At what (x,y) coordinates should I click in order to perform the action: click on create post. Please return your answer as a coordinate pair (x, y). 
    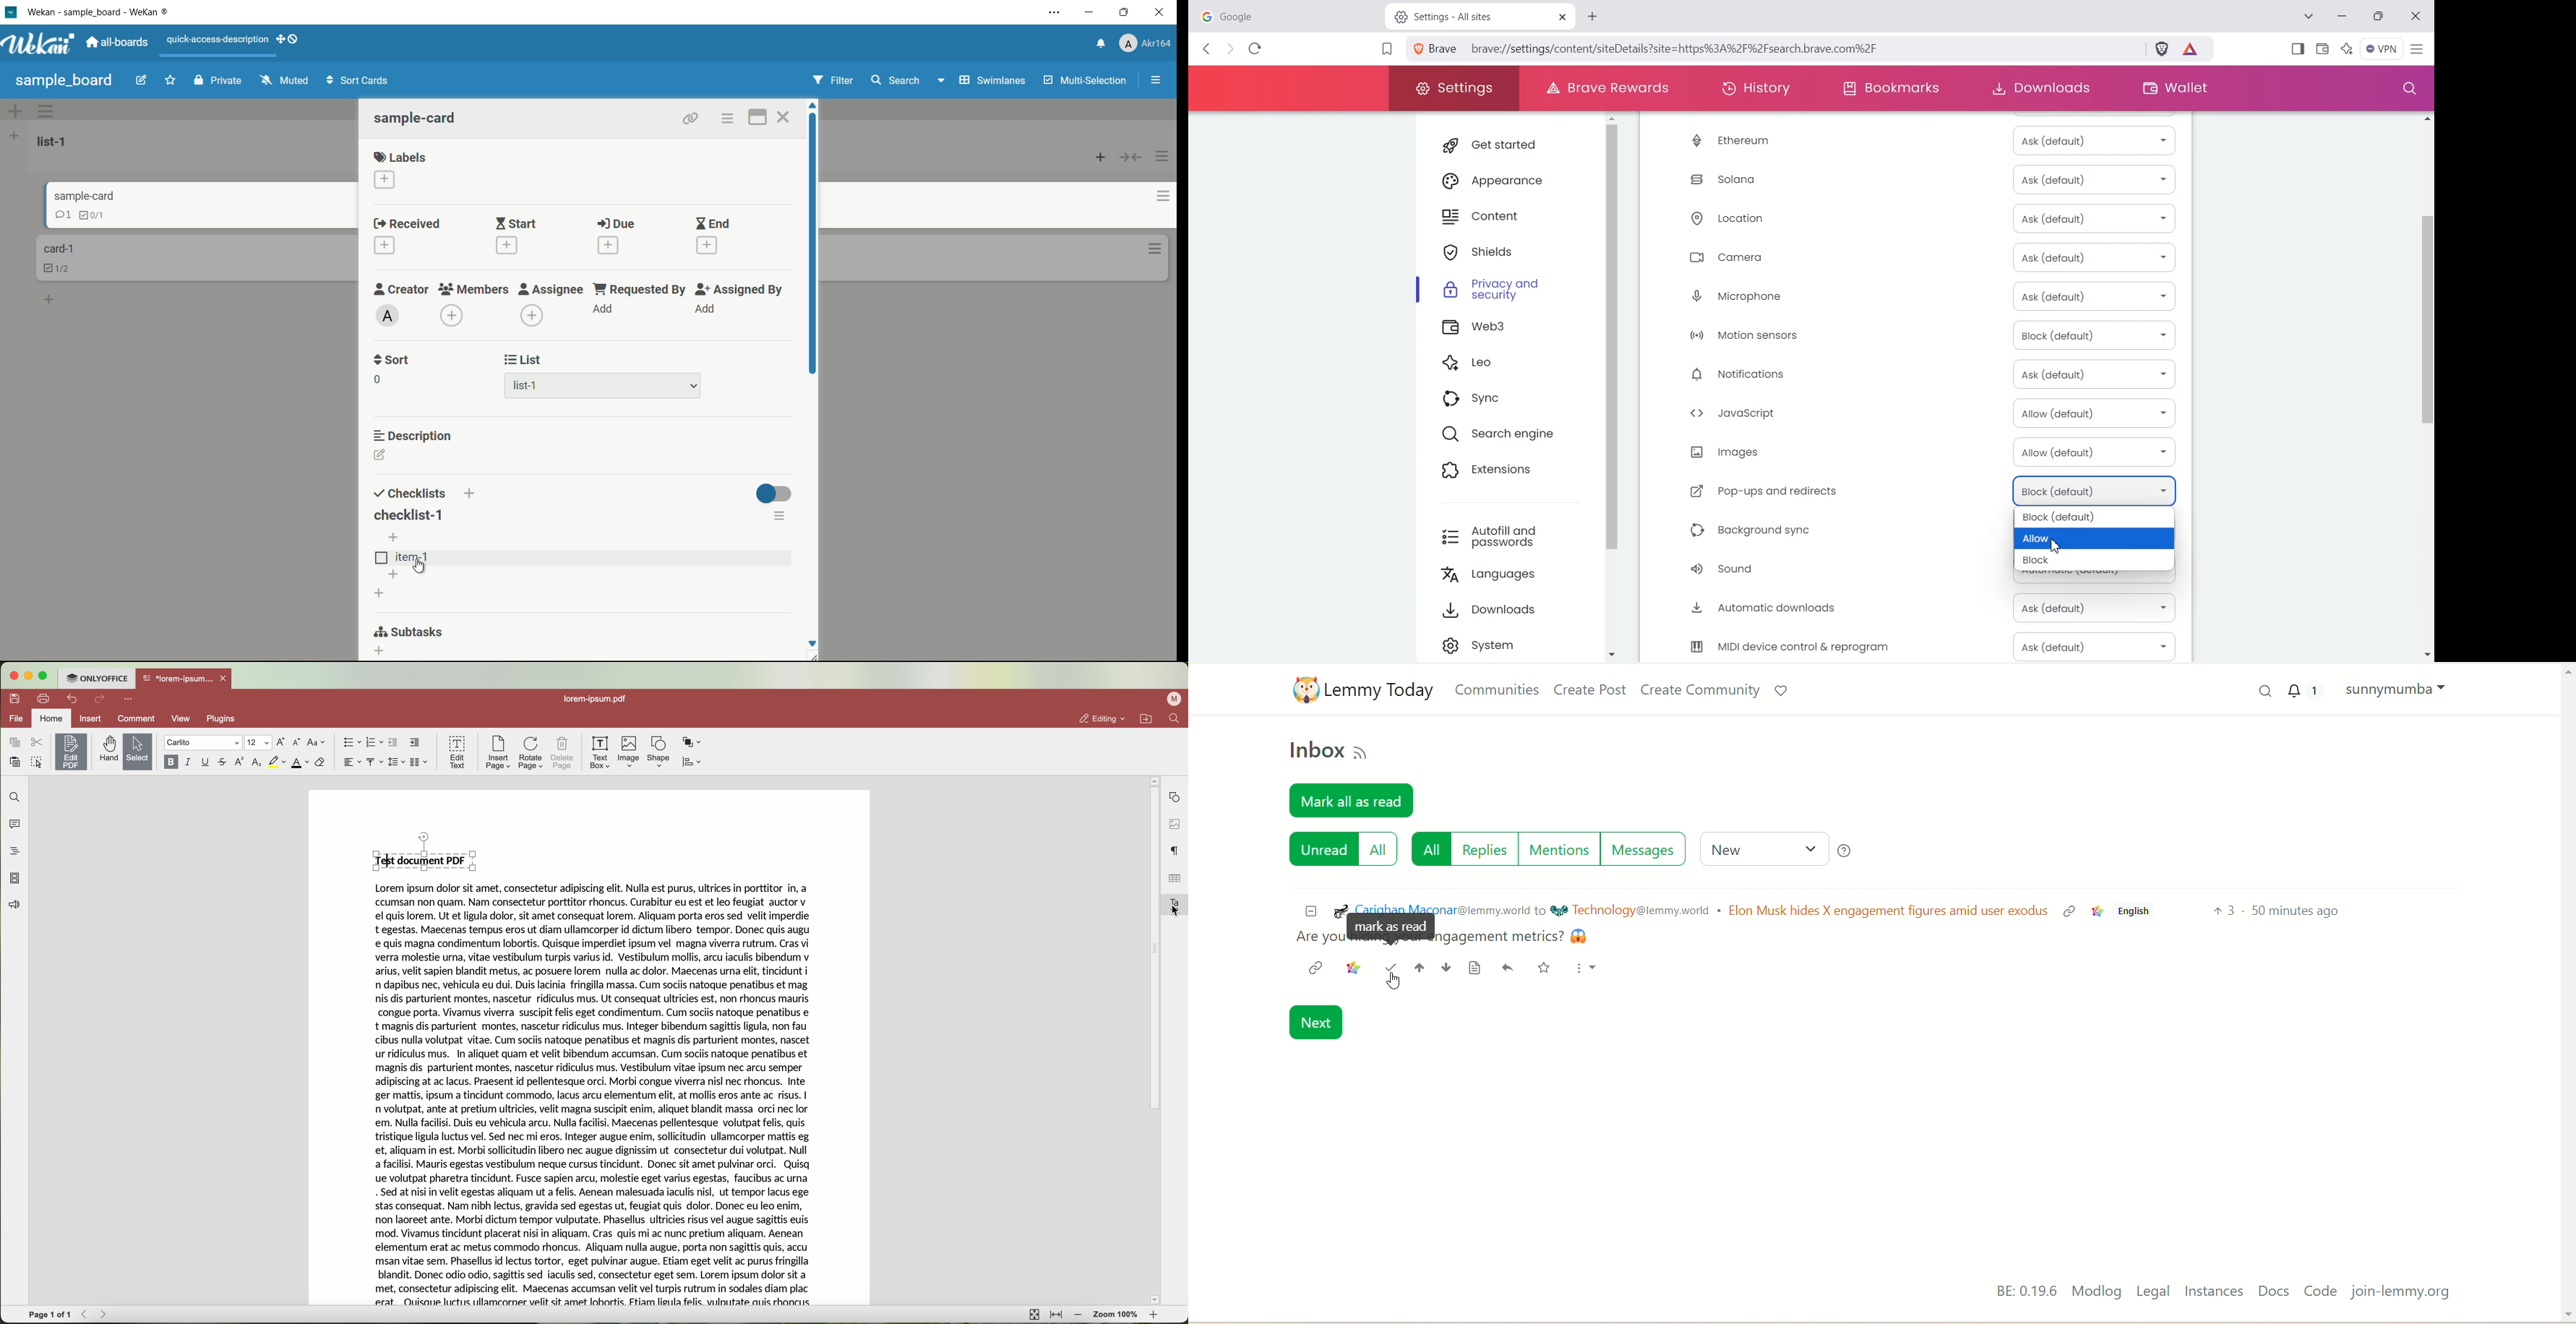
    Looking at the image, I should click on (1589, 690).